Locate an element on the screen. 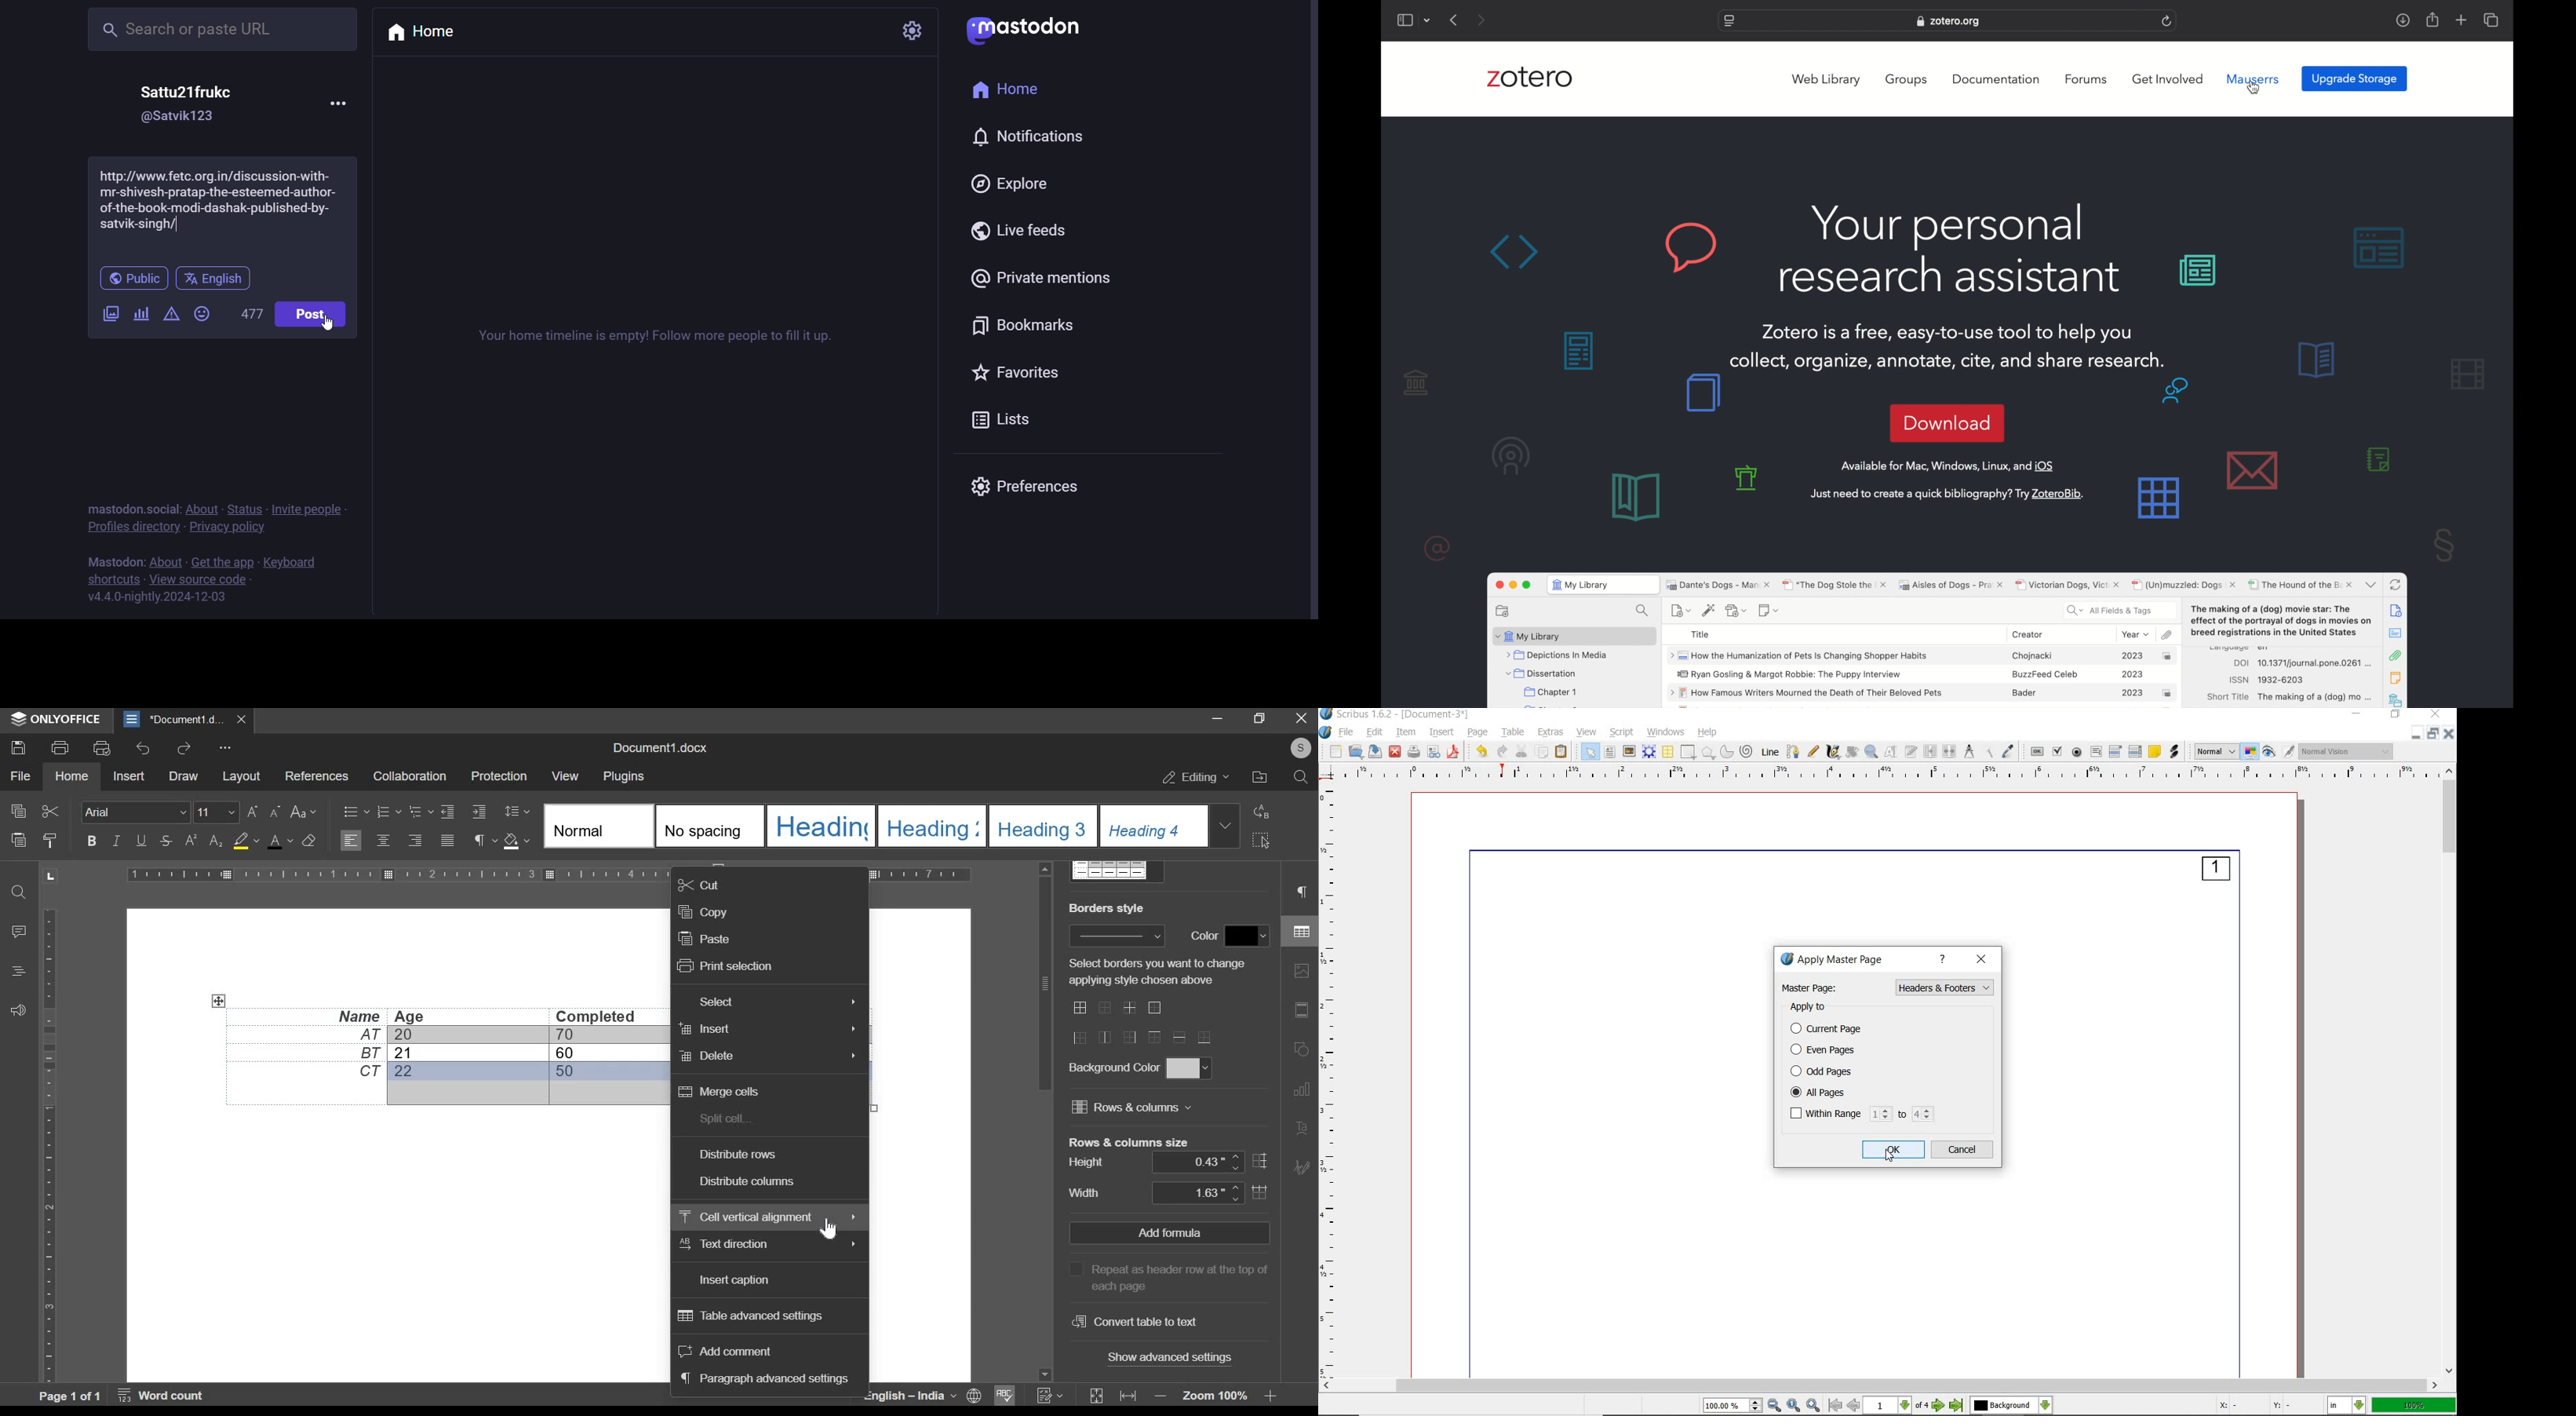 This screenshot has width=2576, height=1428. image frame is located at coordinates (1629, 753).